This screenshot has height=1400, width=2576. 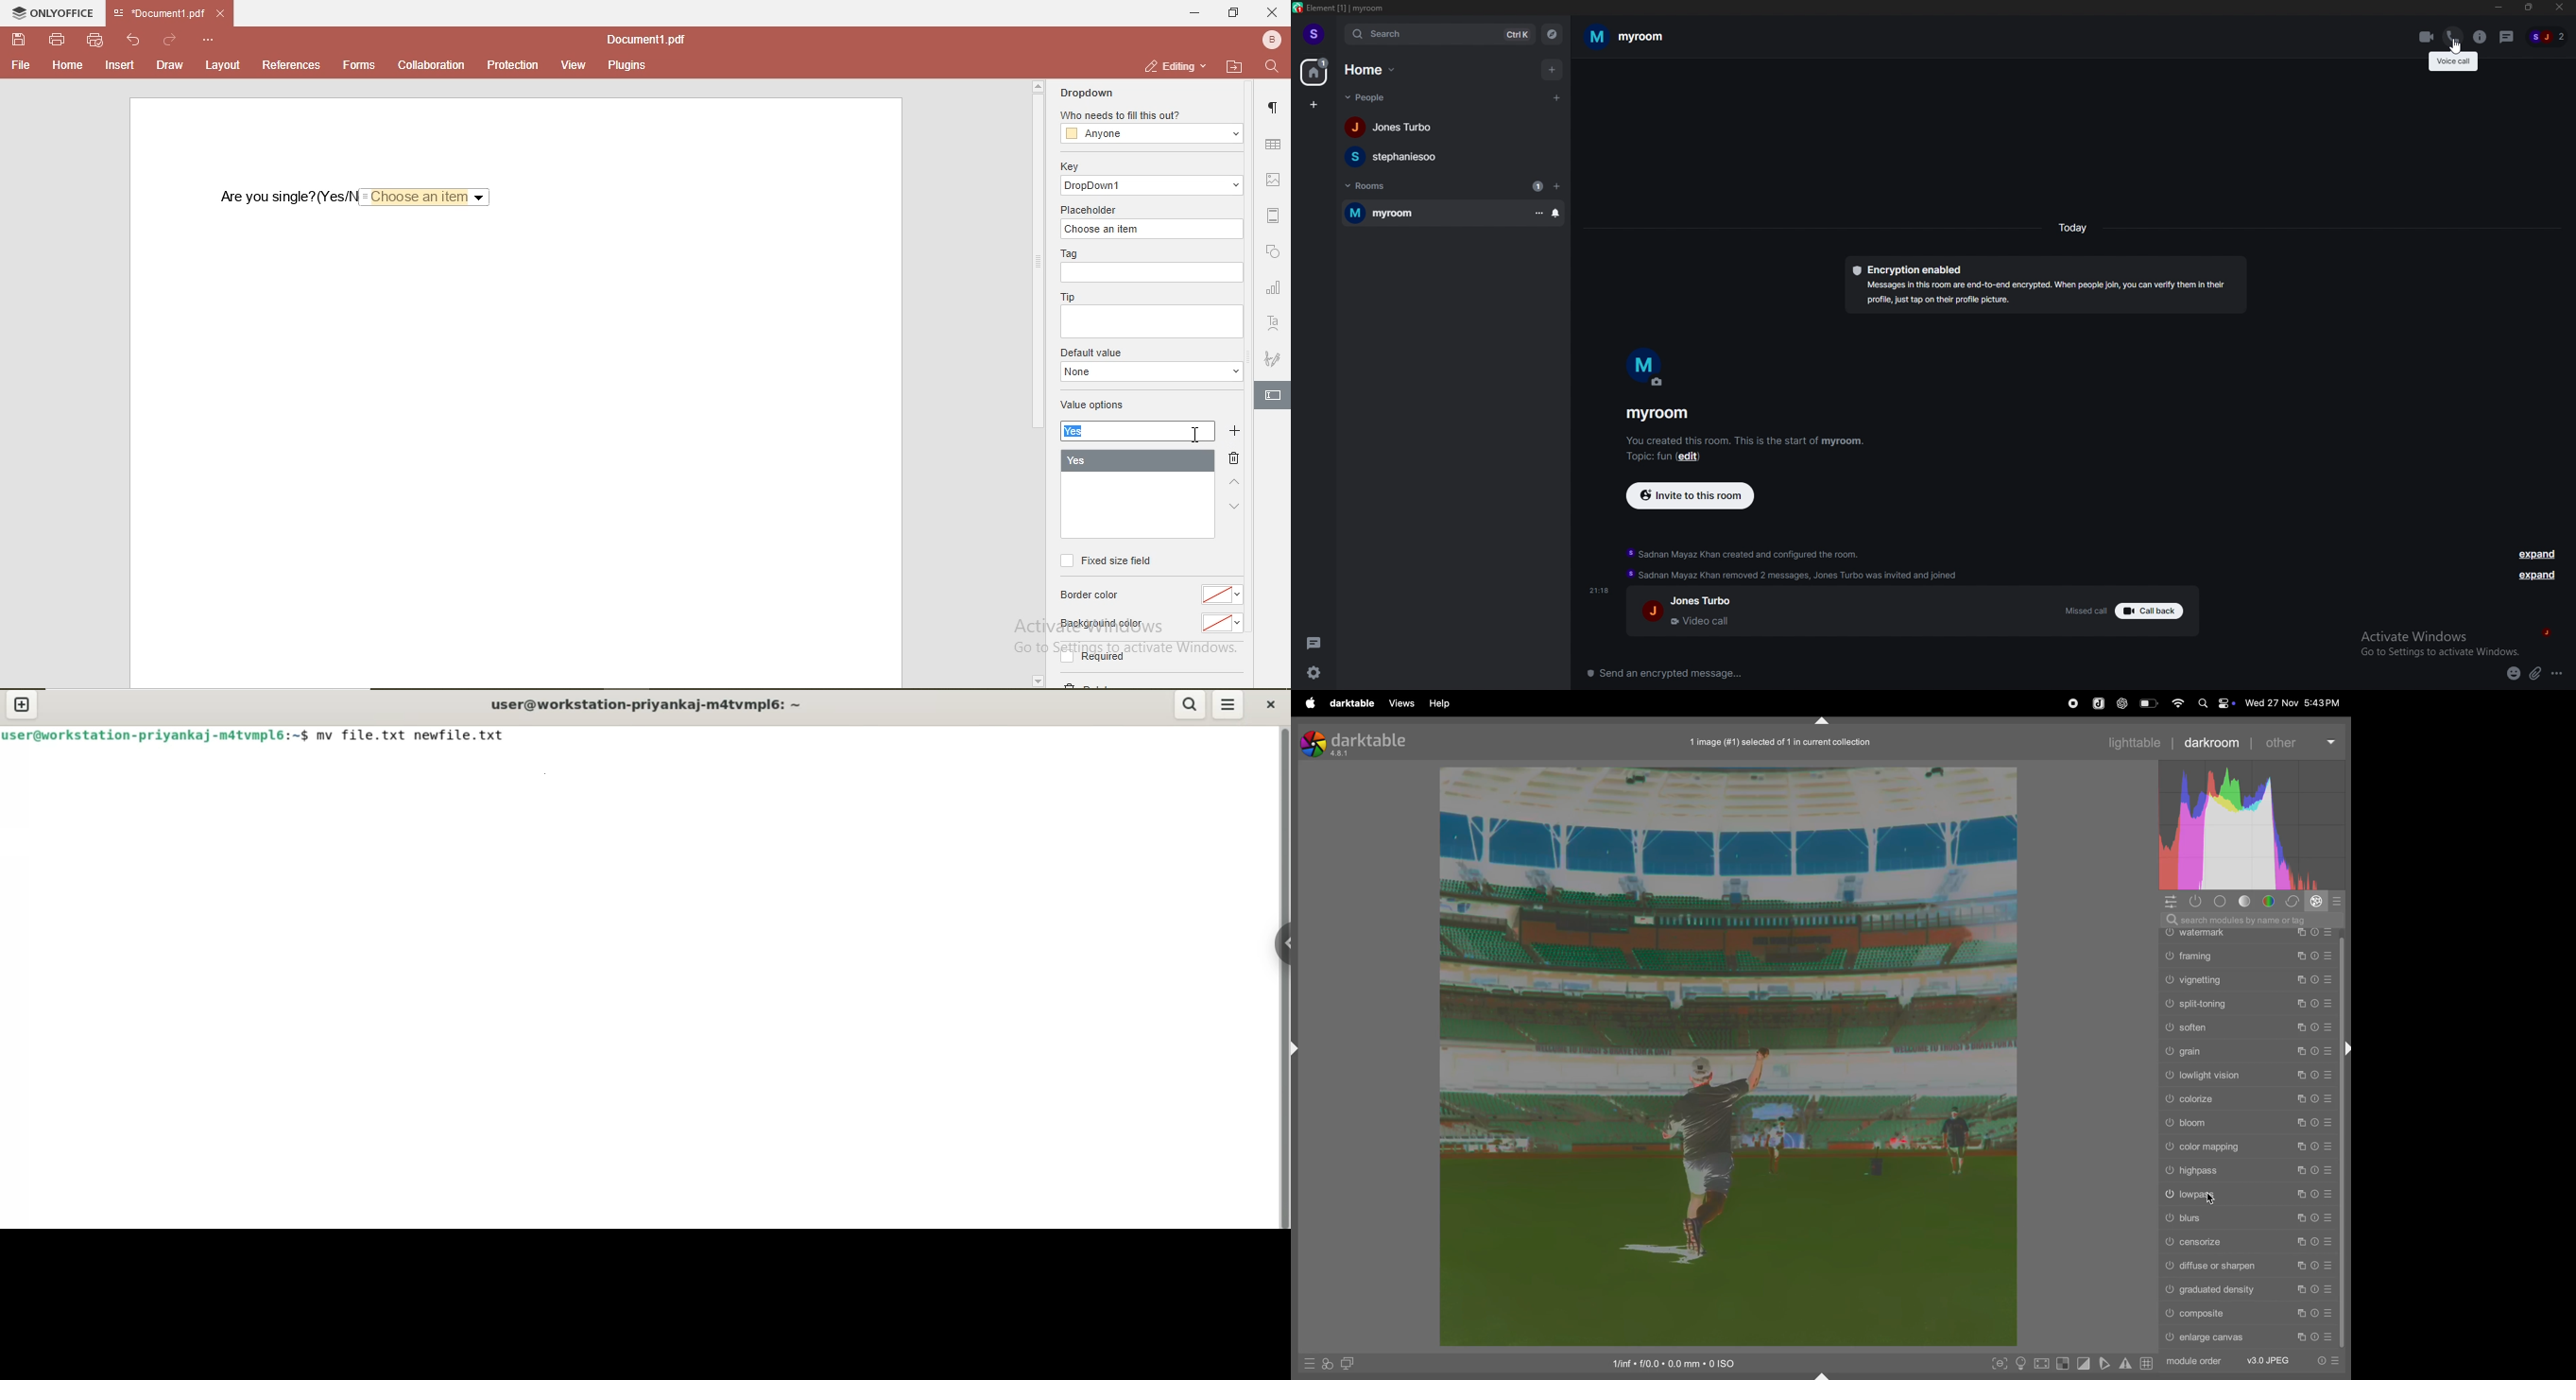 What do you see at coordinates (59, 41) in the screenshot?
I see `print` at bounding box center [59, 41].